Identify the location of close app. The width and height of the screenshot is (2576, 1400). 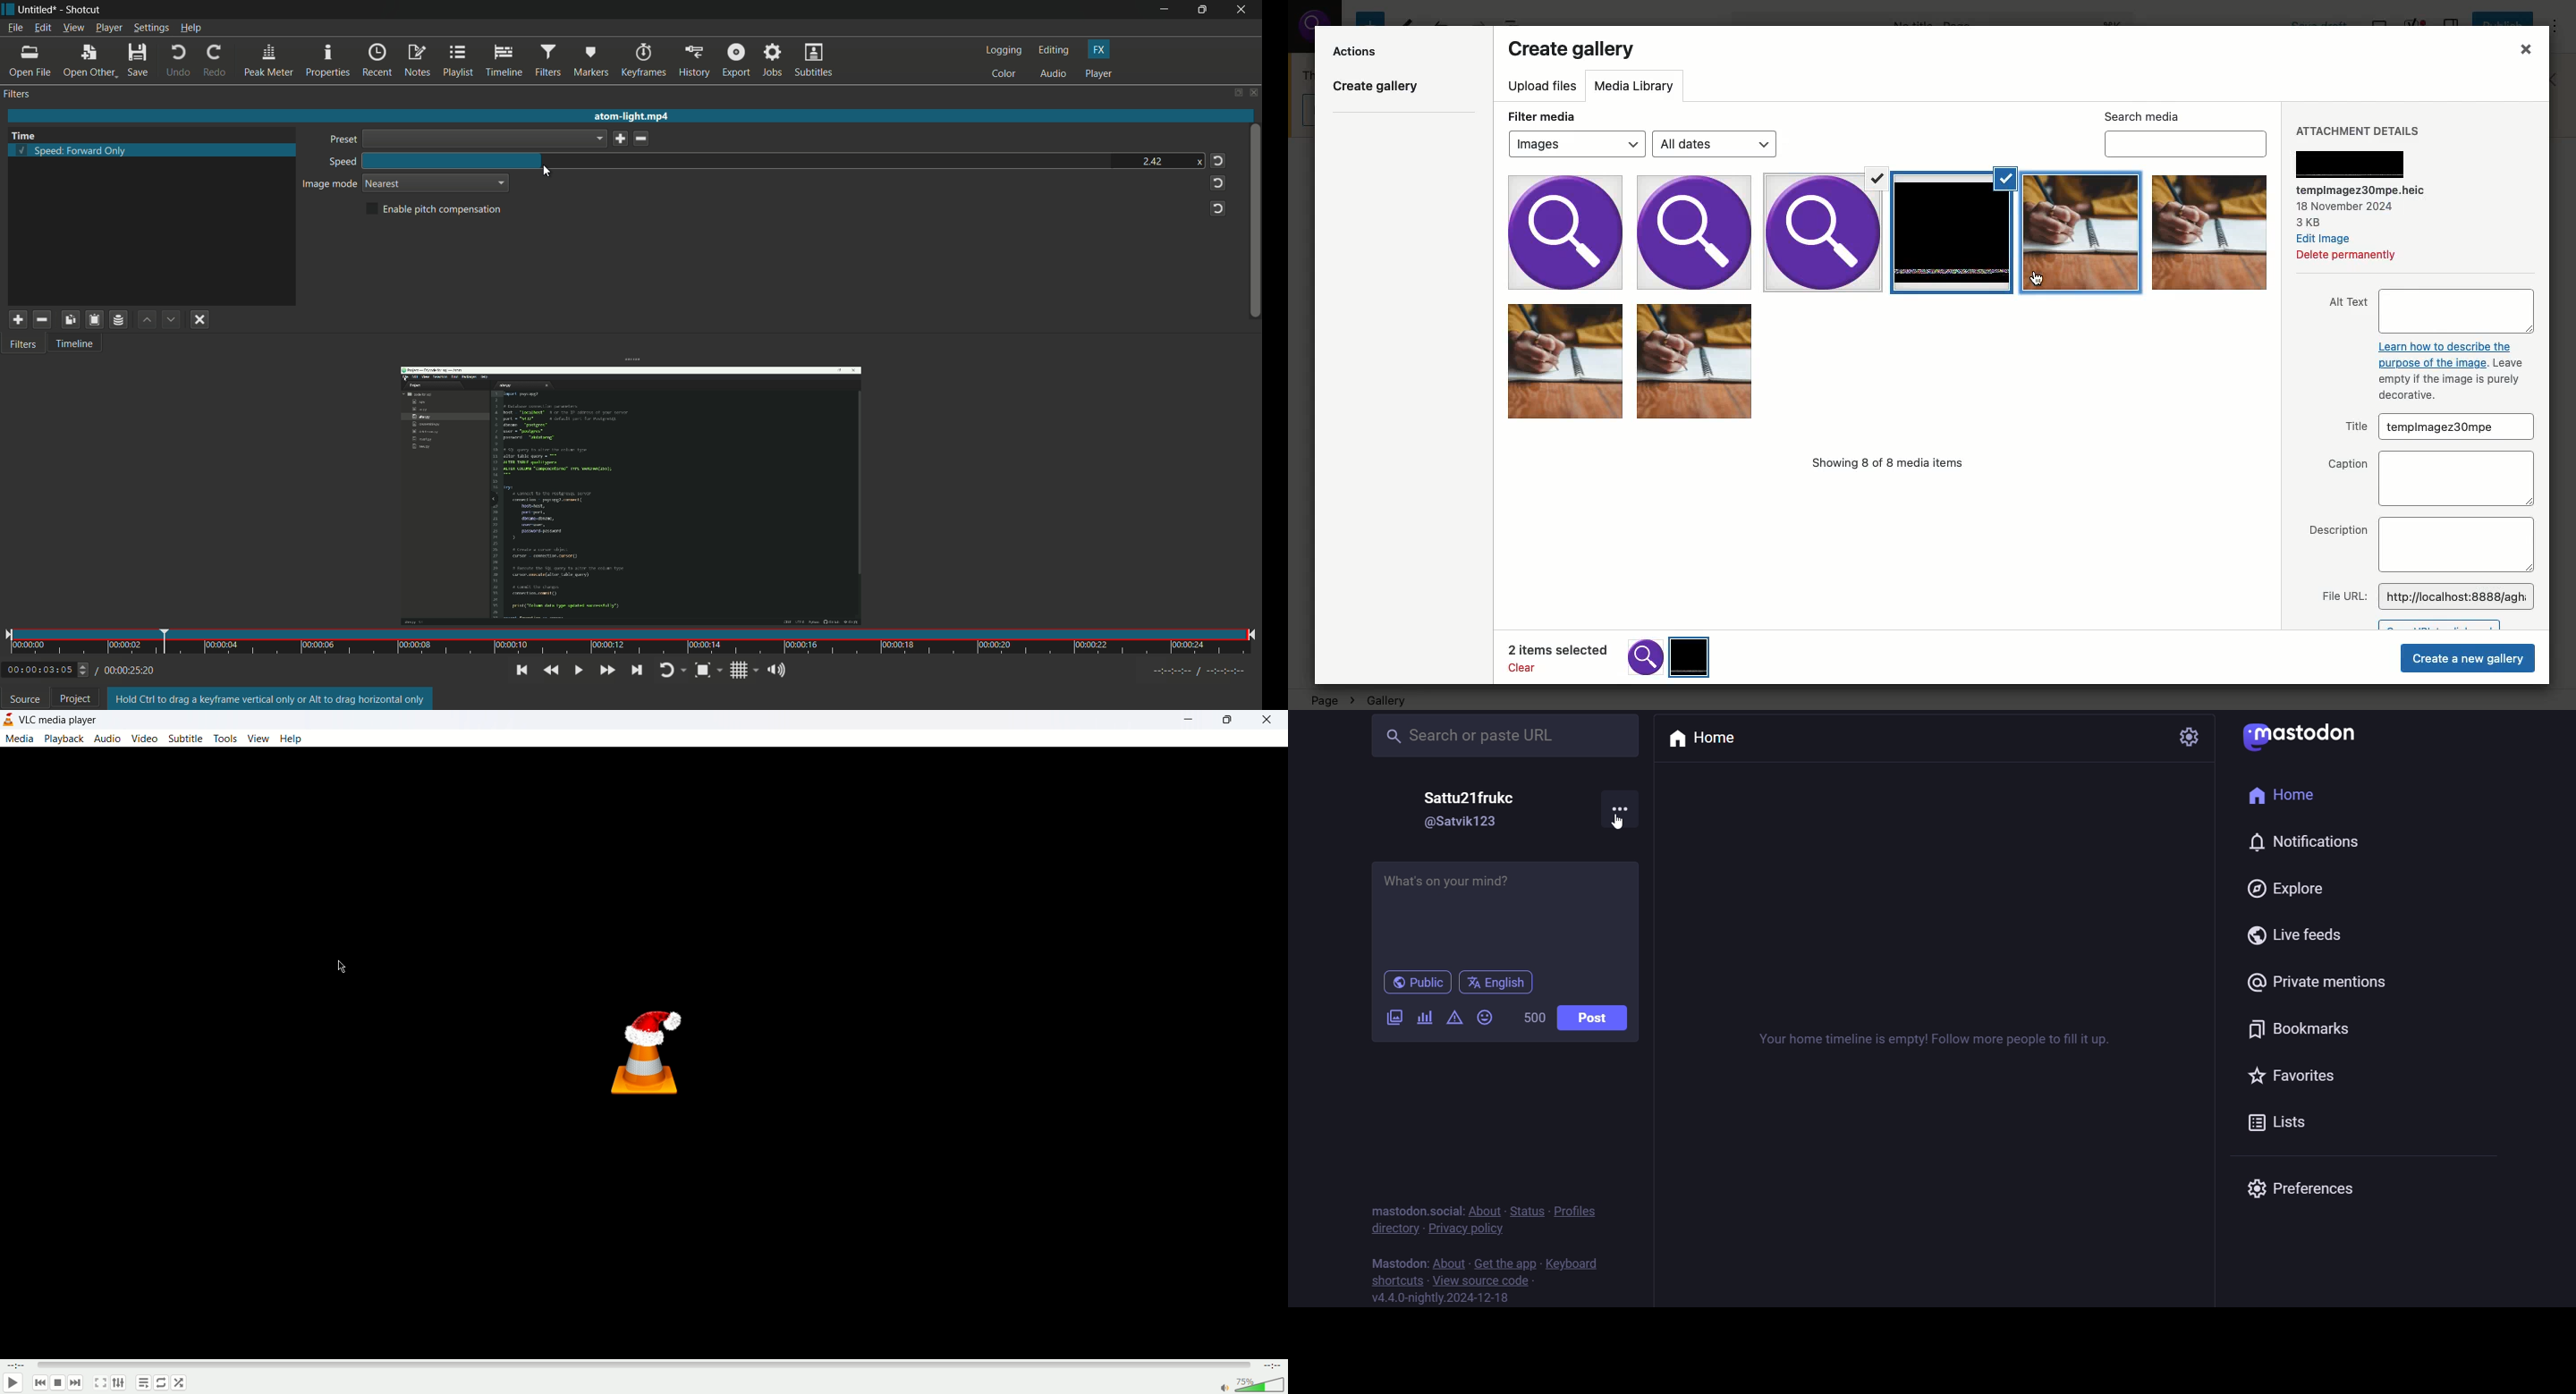
(1244, 9).